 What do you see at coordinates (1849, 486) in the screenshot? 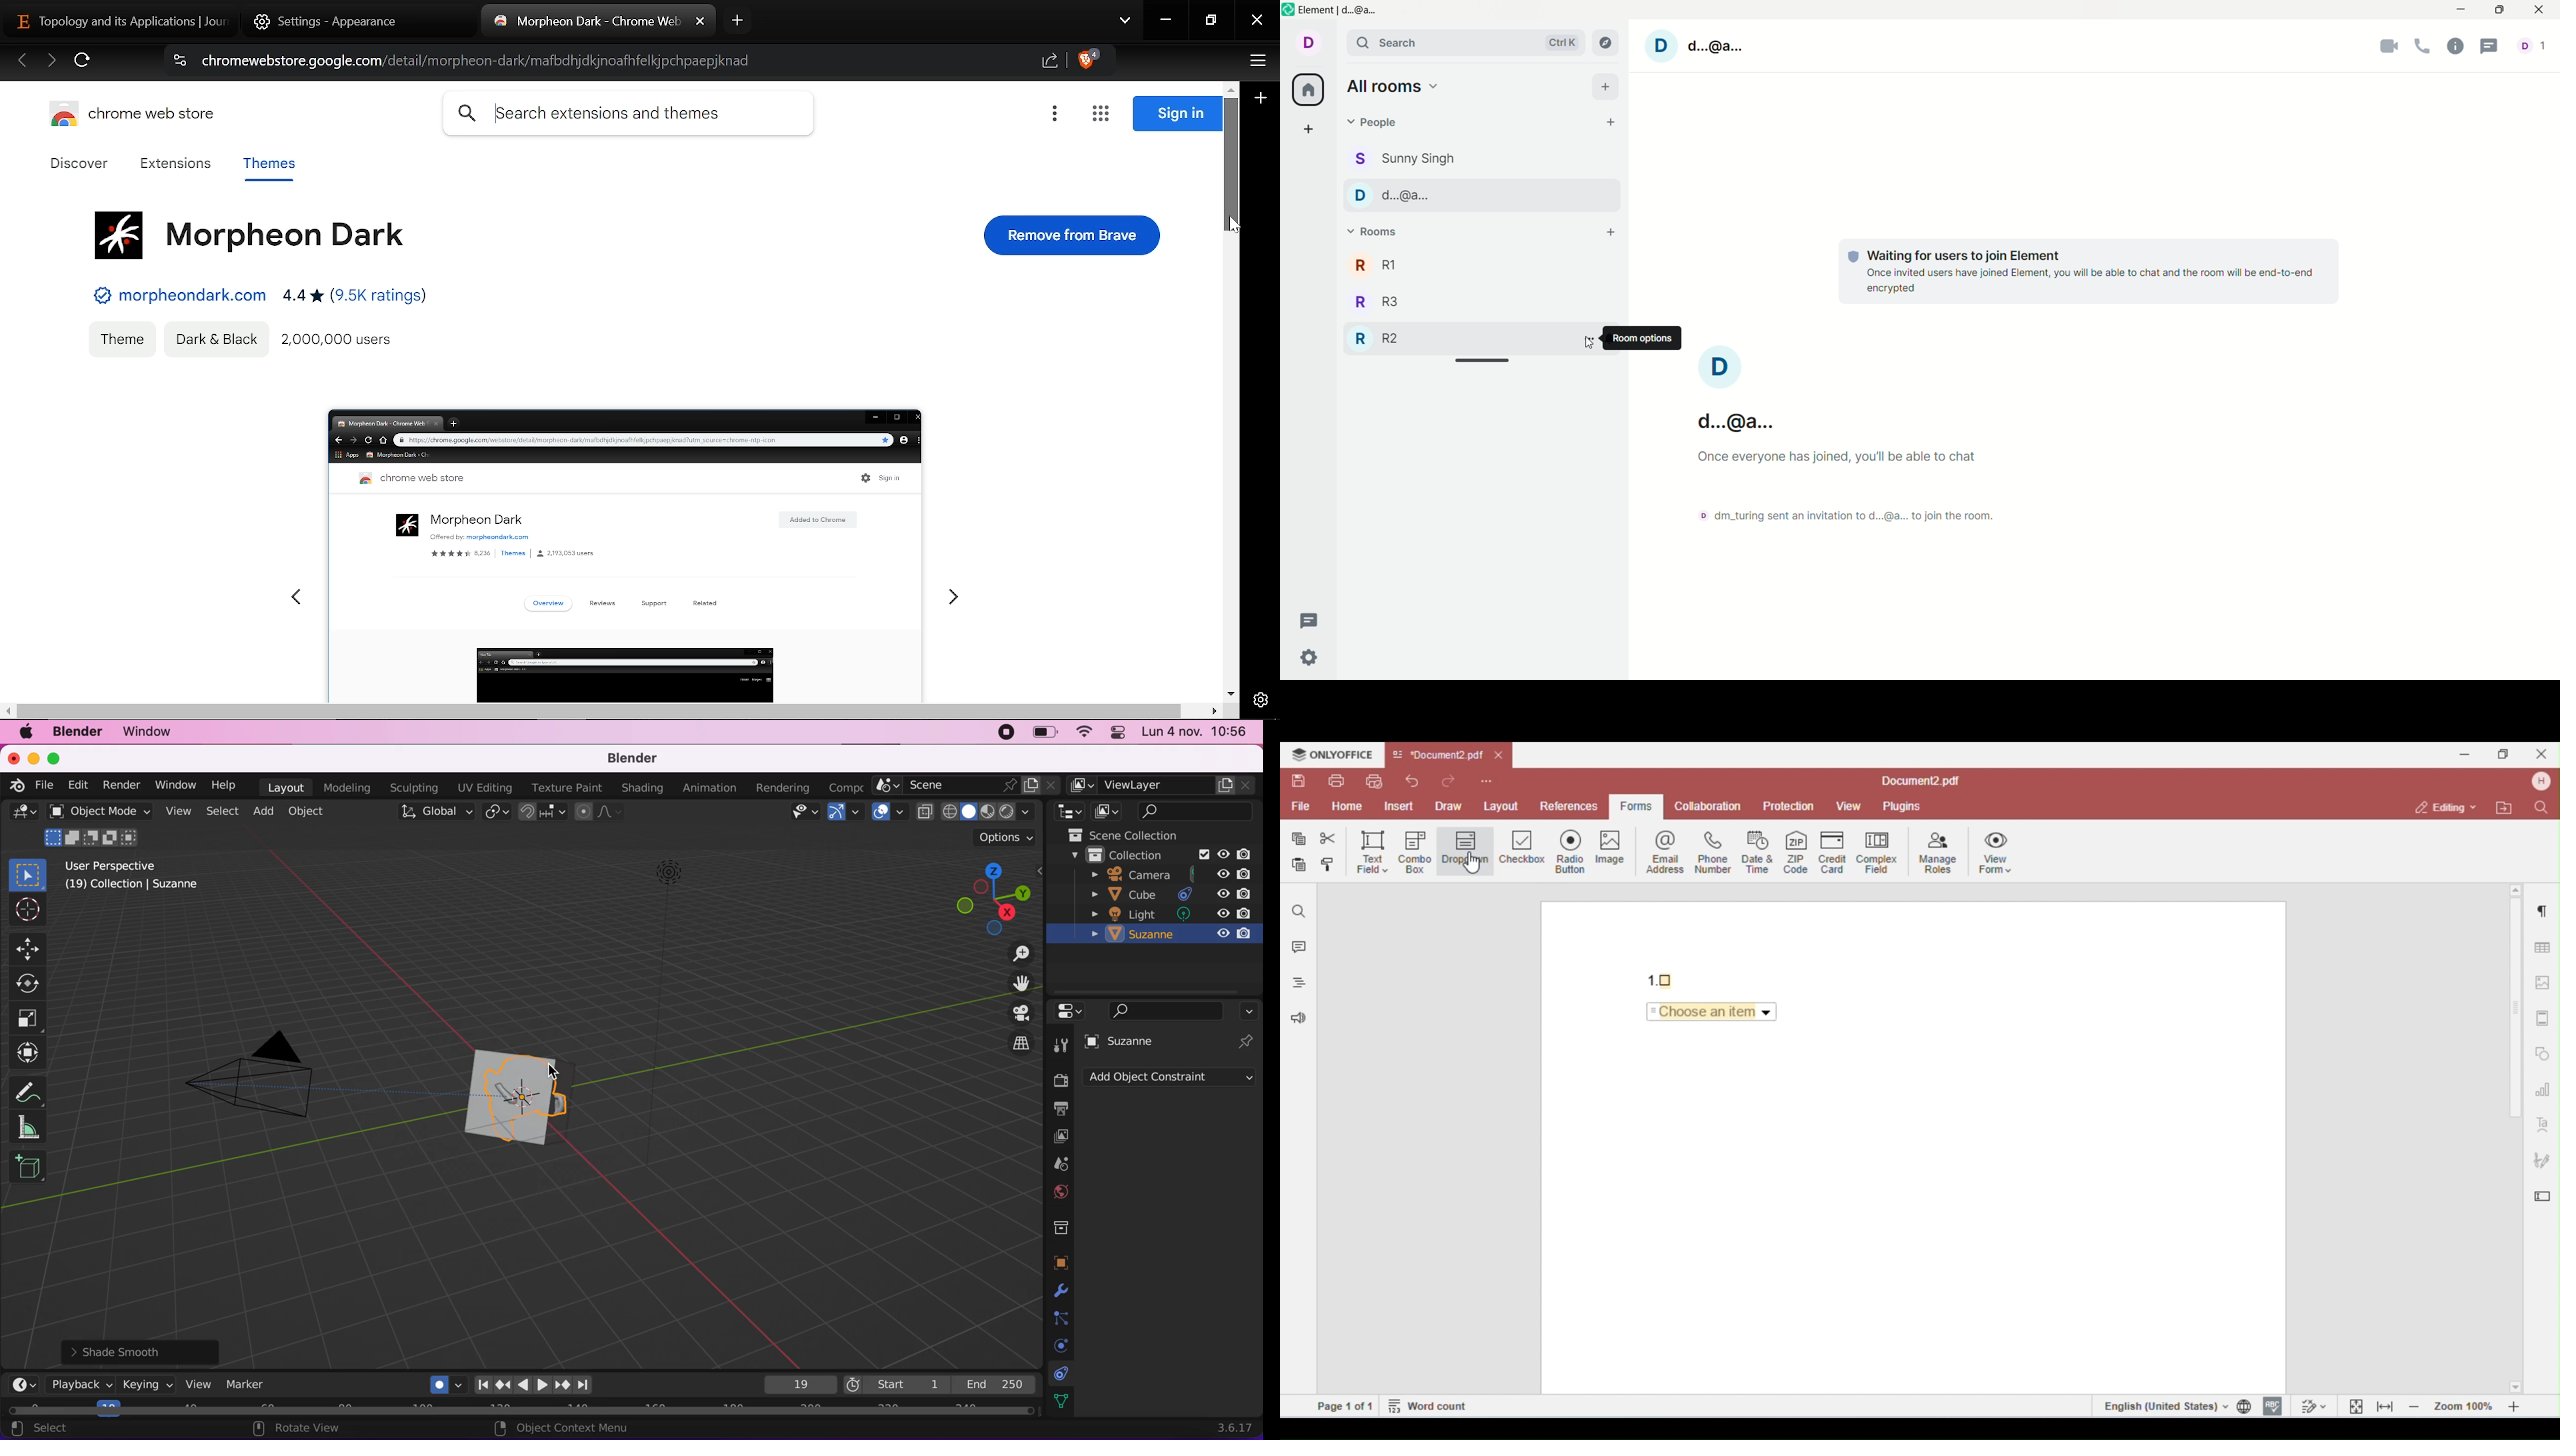
I see `text` at bounding box center [1849, 486].